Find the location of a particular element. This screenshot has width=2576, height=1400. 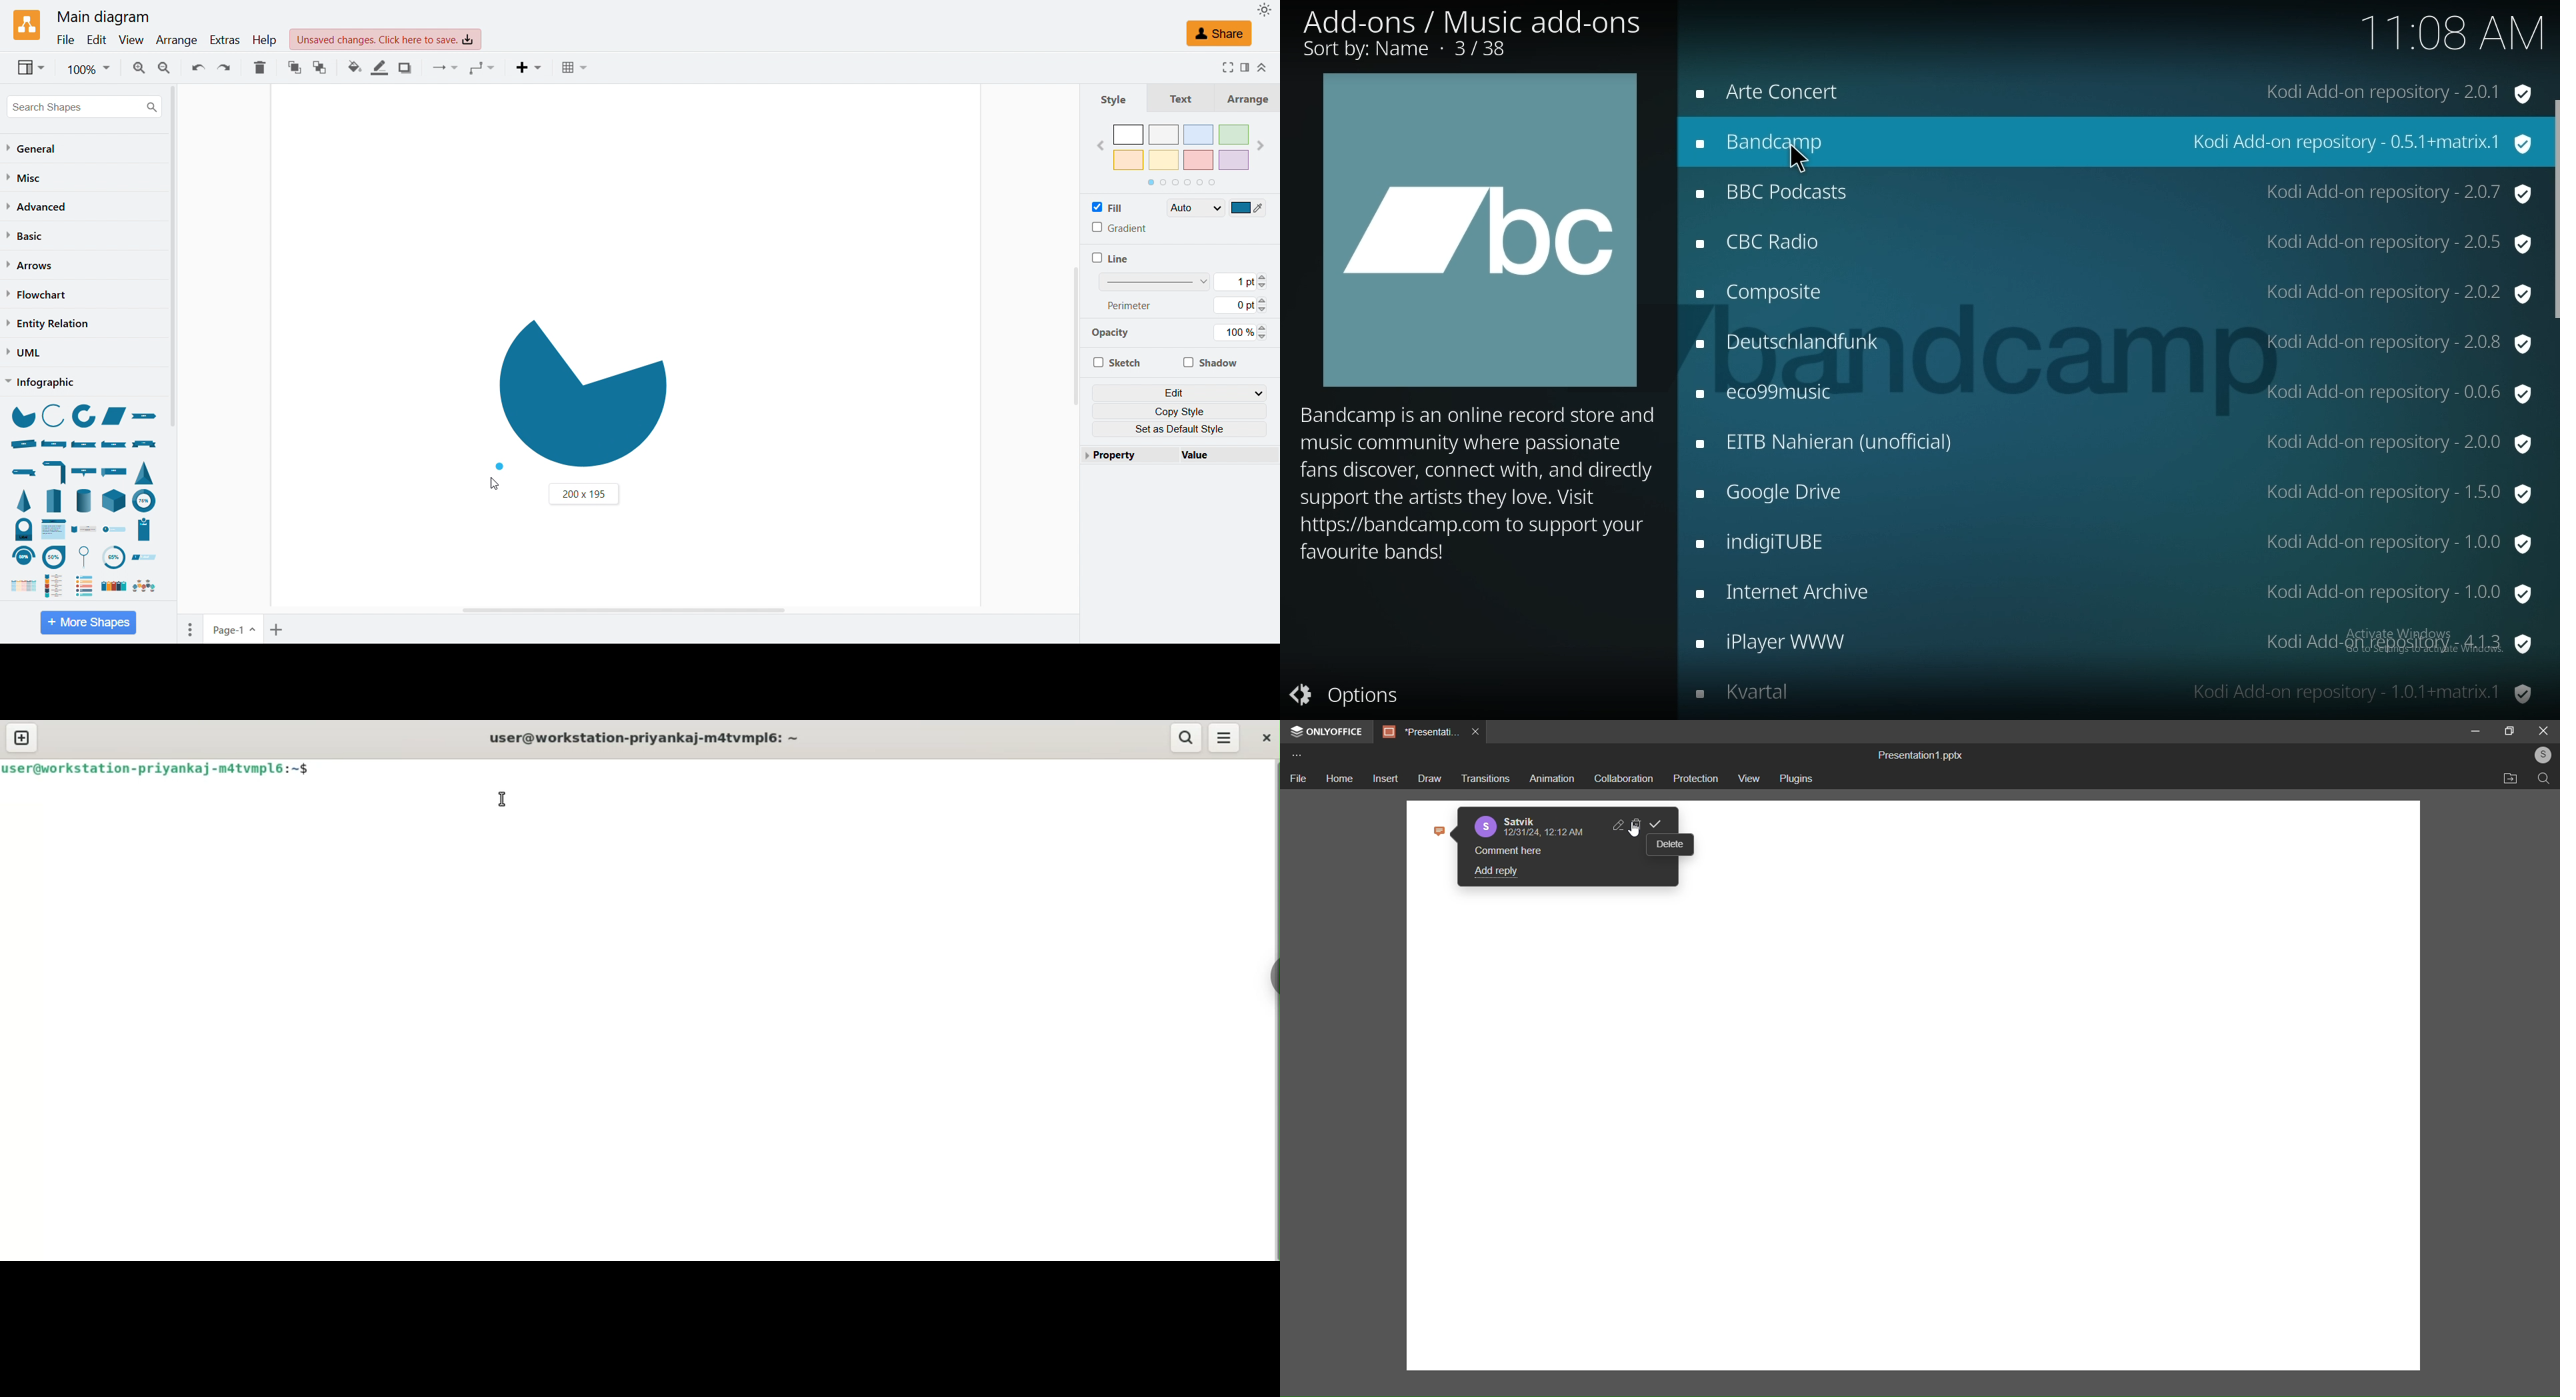

Delete  is located at coordinates (260, 67).